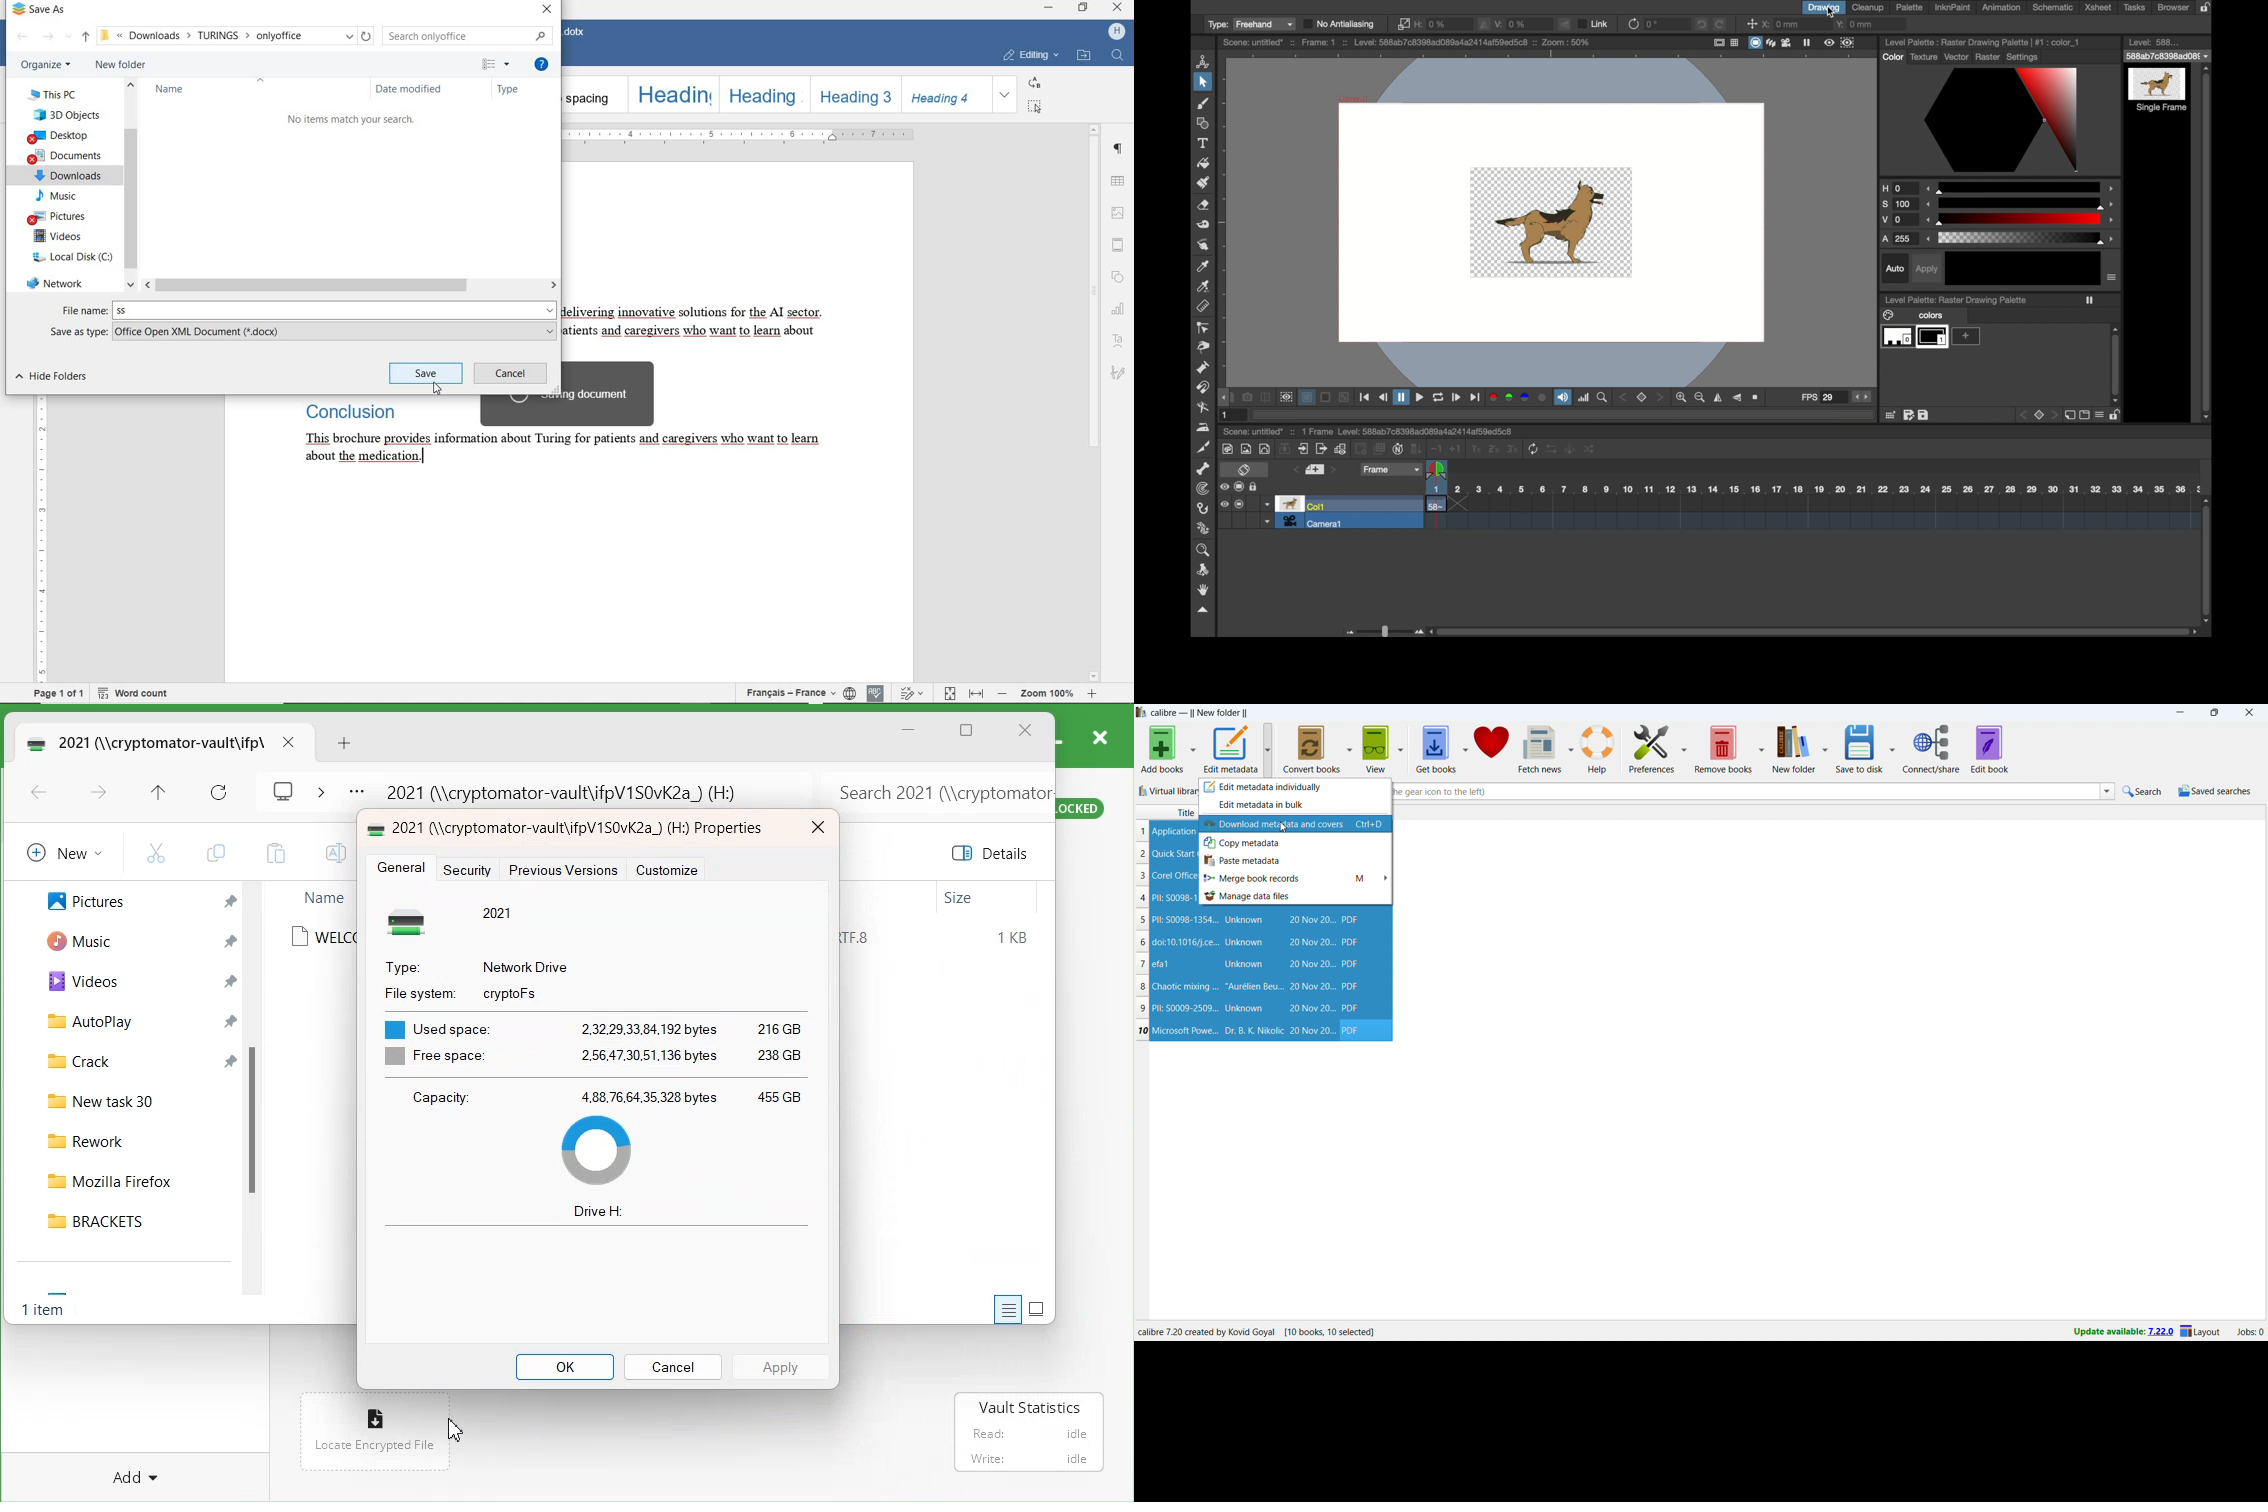 This screenshot has width=2268, height=1512. What do you see at coordinates (61, 852) in the screenshot?
I see `New` at bounding box center [61, 852].